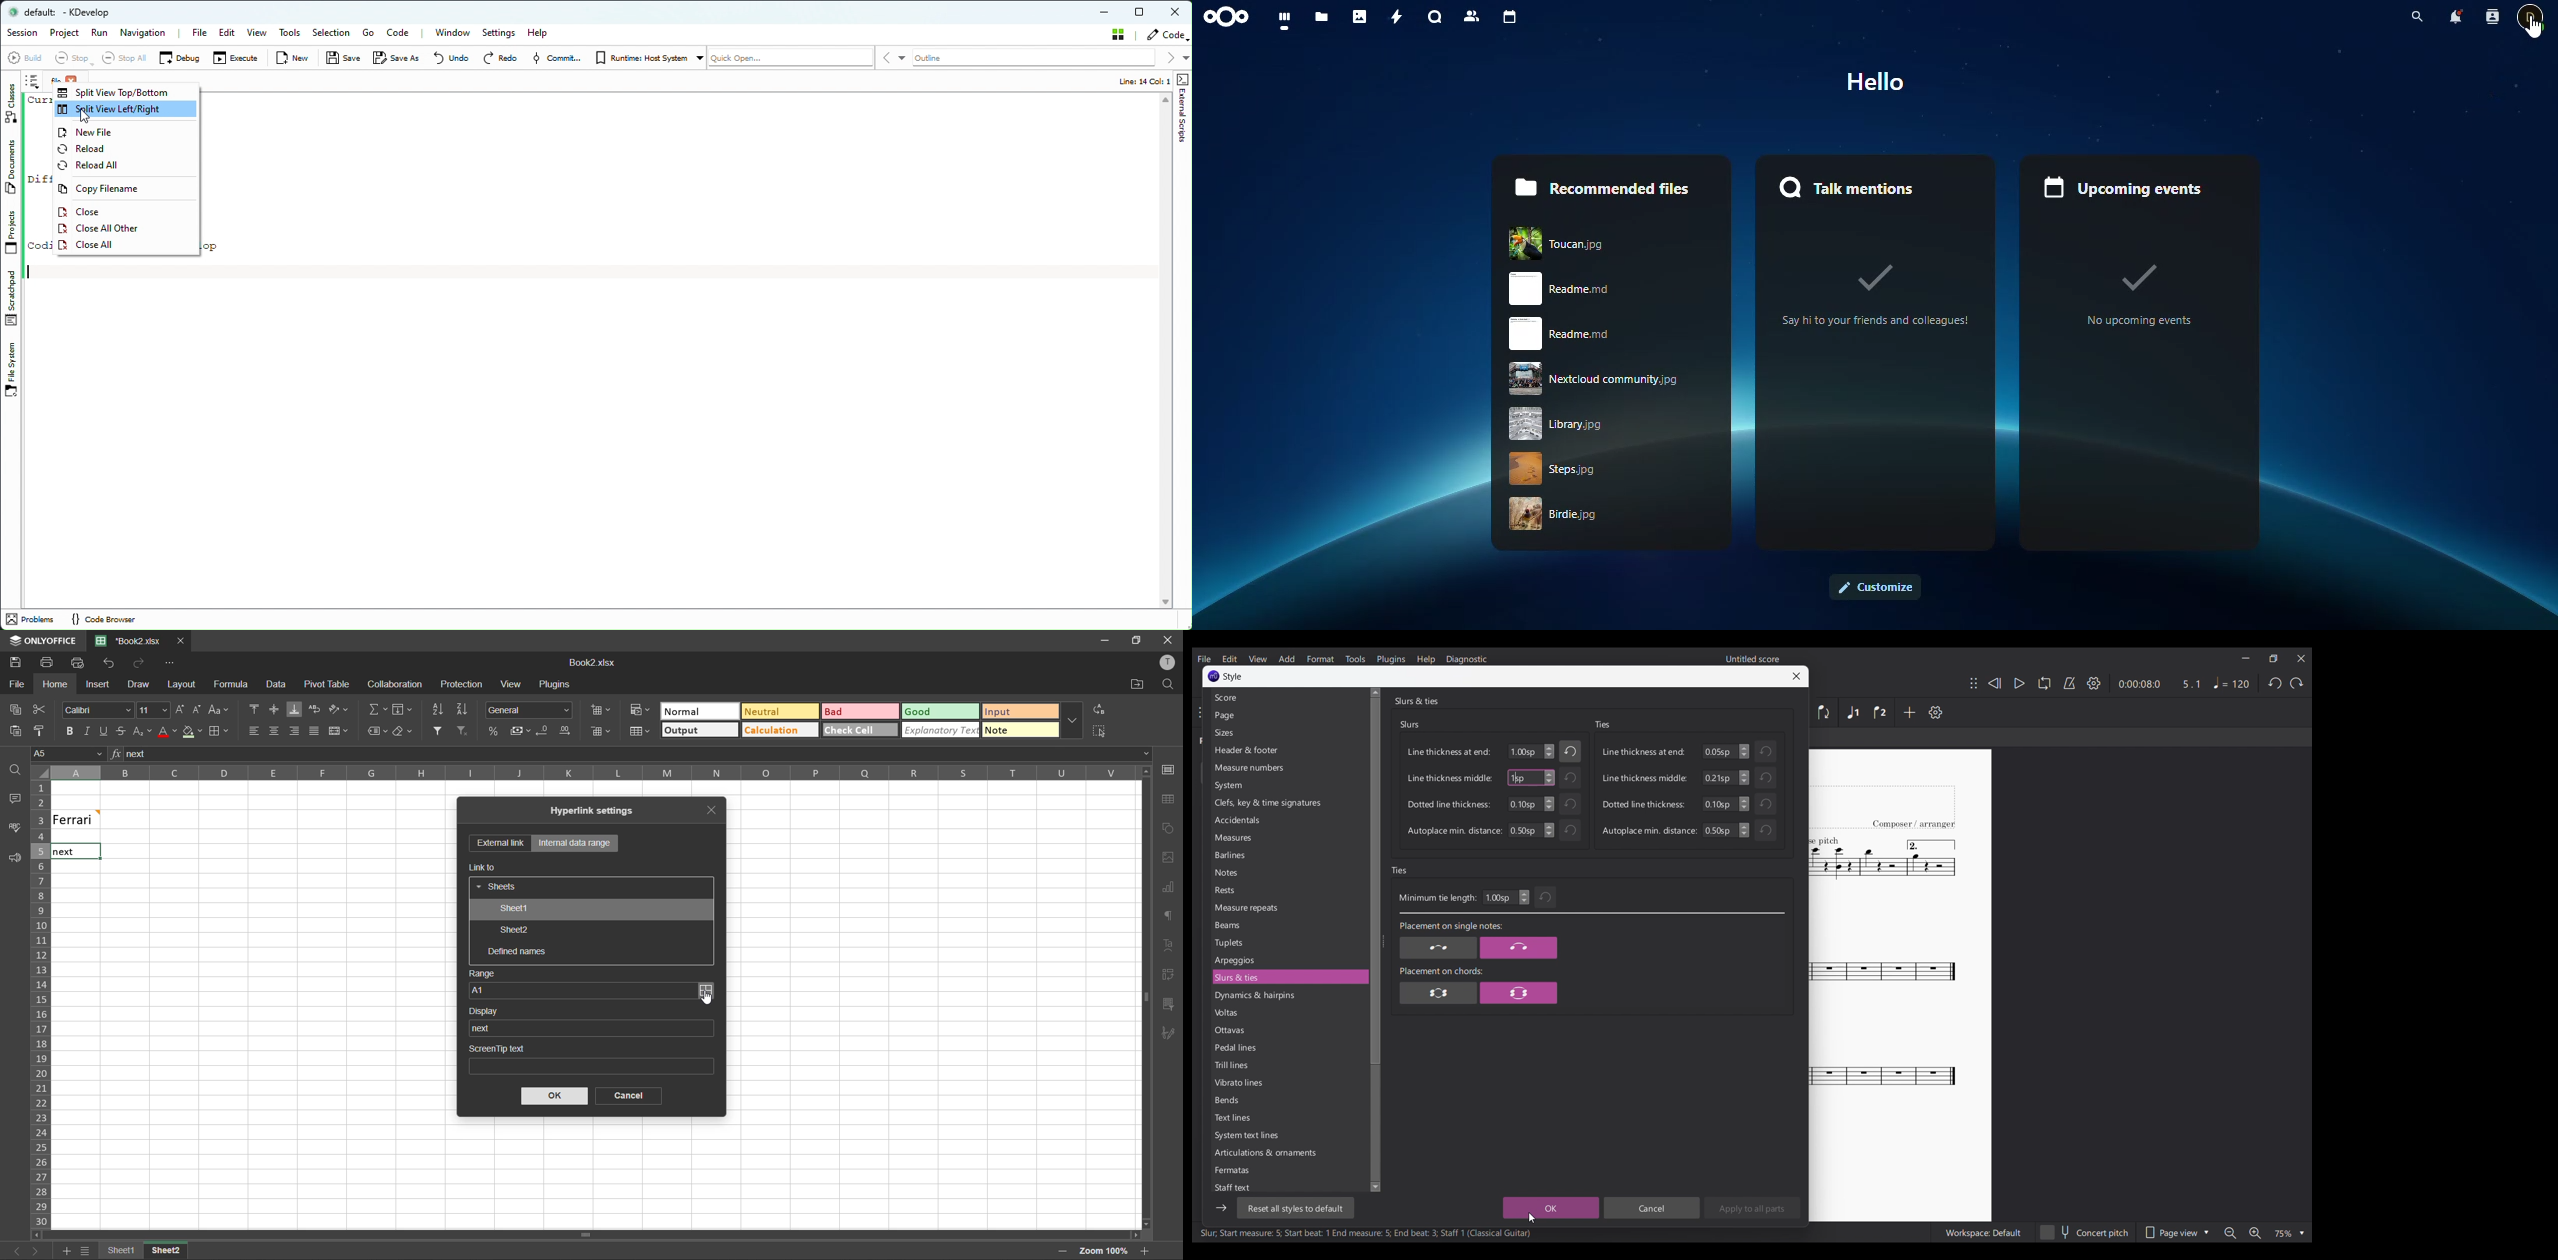 The image size is (2576, 1260). Describe the element at coordinates (1551, 1208) in the screenshot. I see `OK` at that location.